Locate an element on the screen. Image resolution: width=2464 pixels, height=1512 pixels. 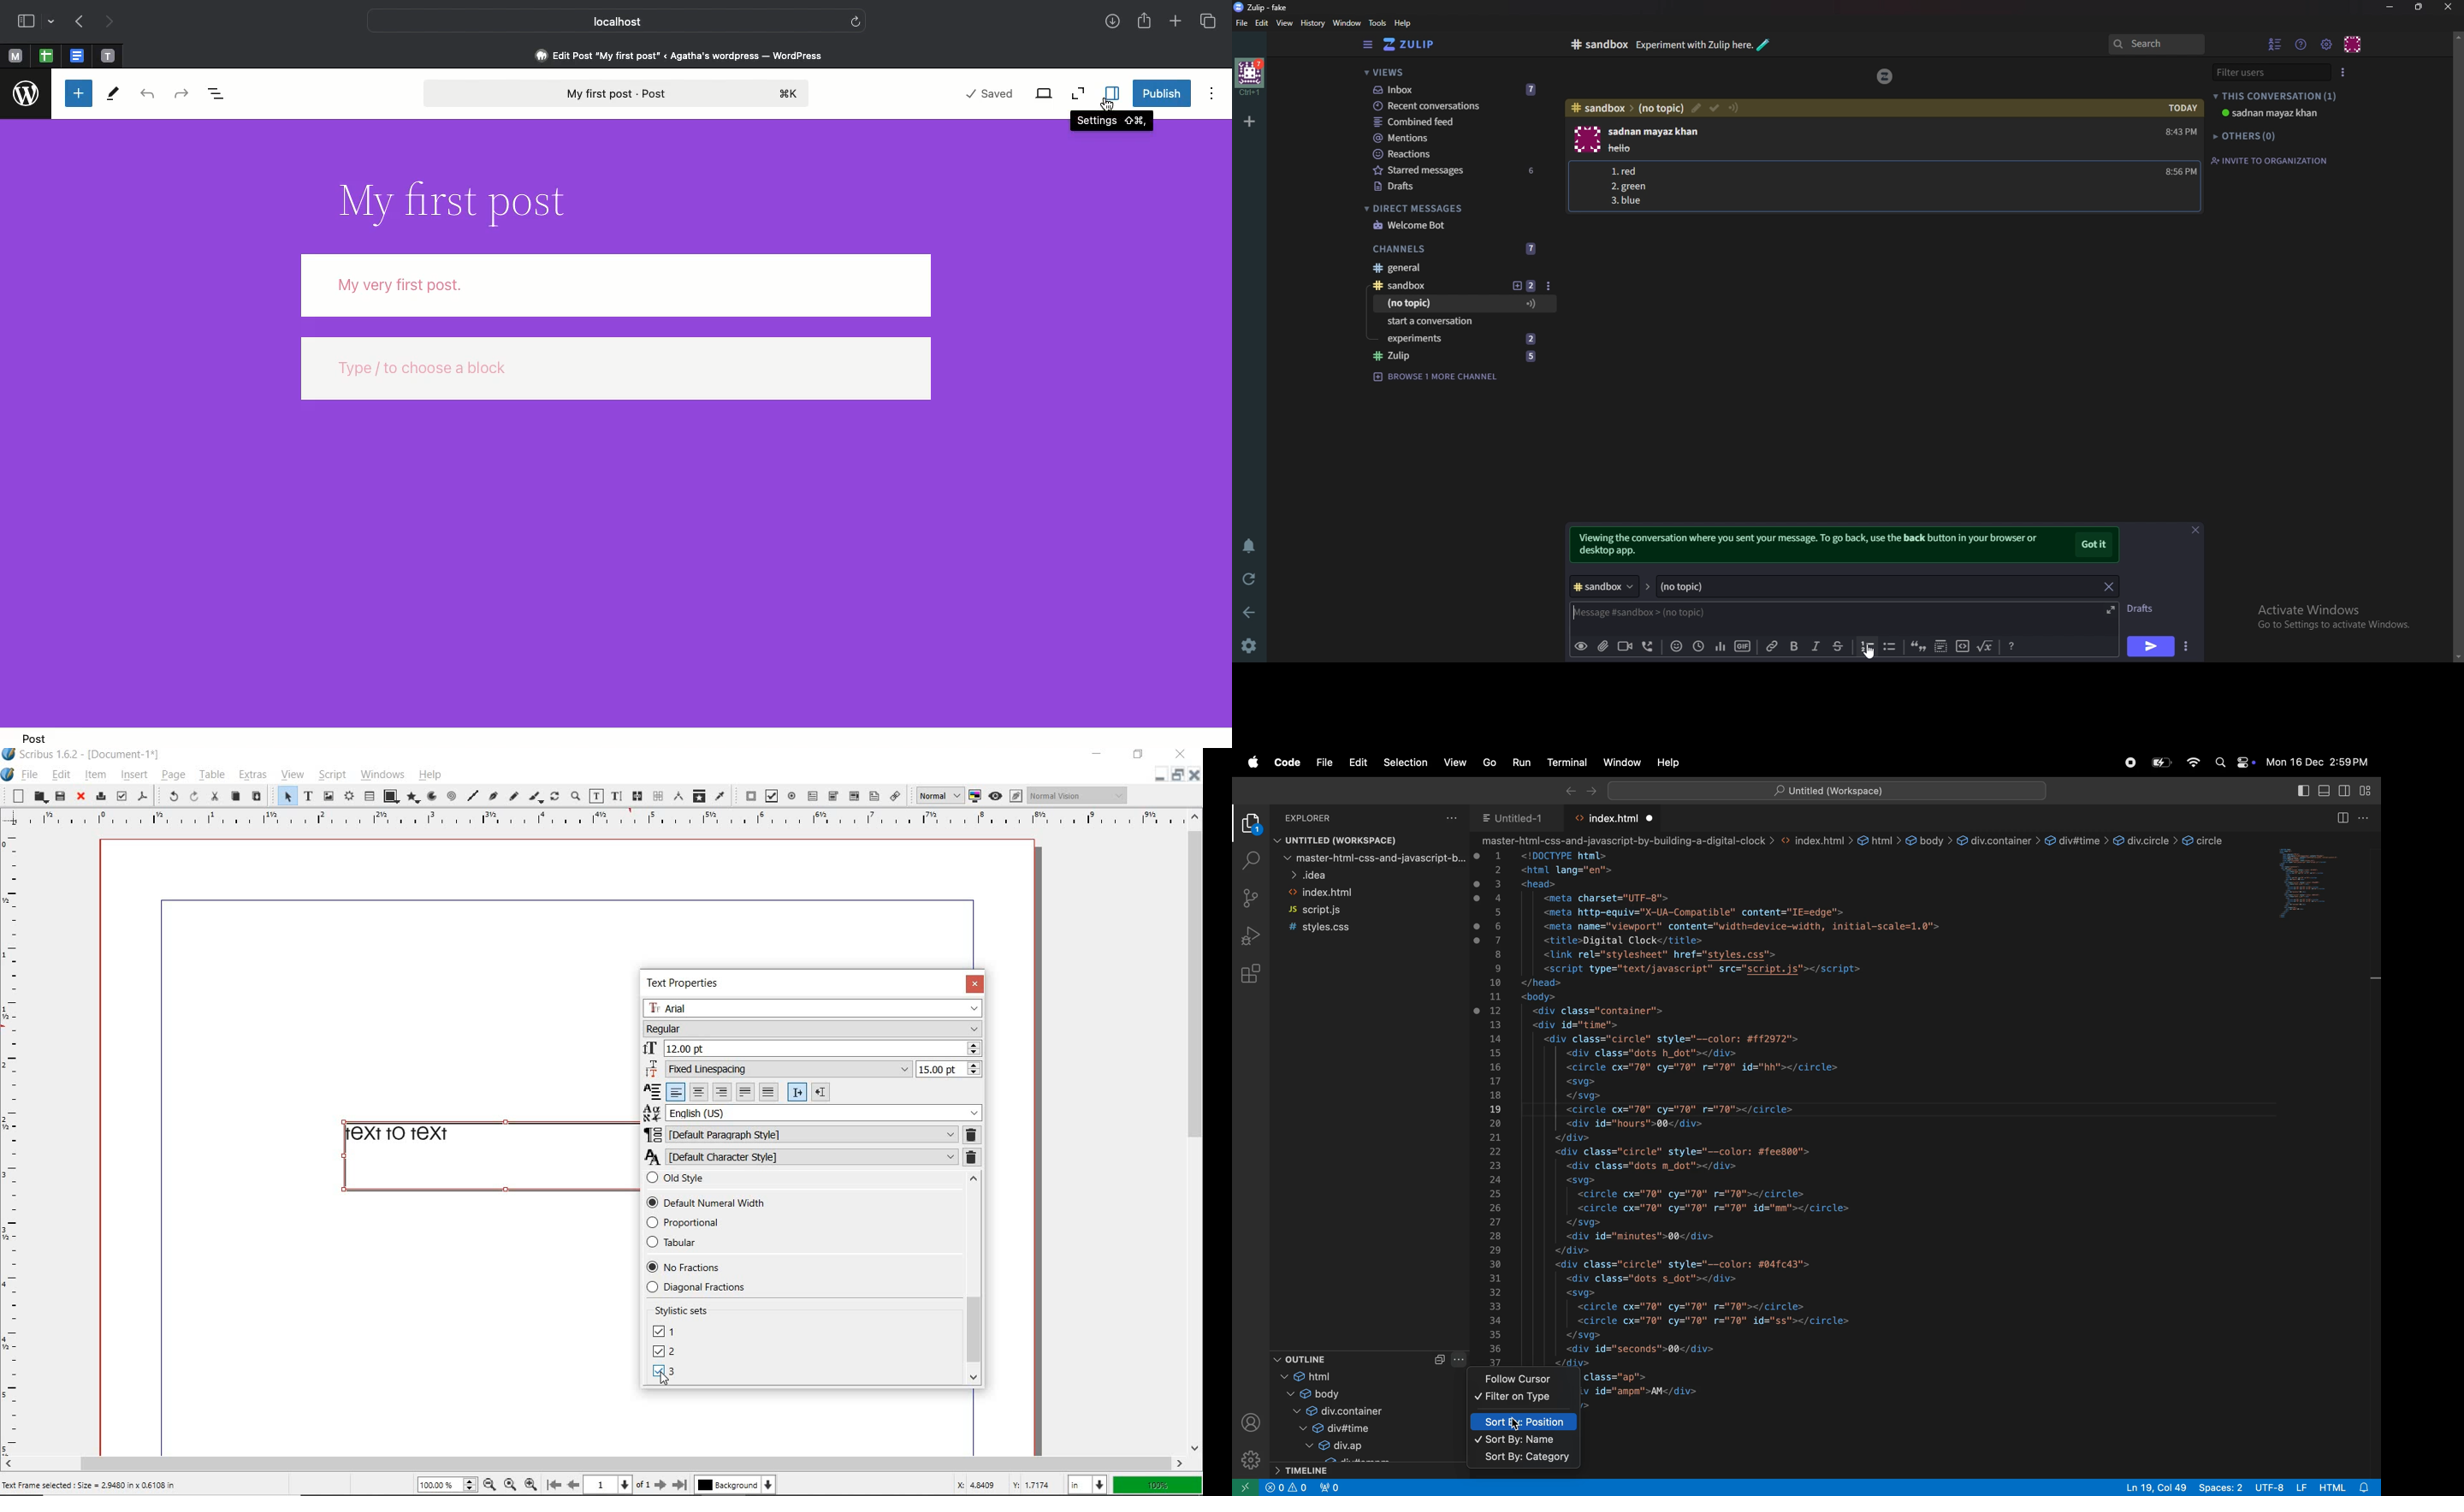
scrollbar is located at coordinates (594, 1463).